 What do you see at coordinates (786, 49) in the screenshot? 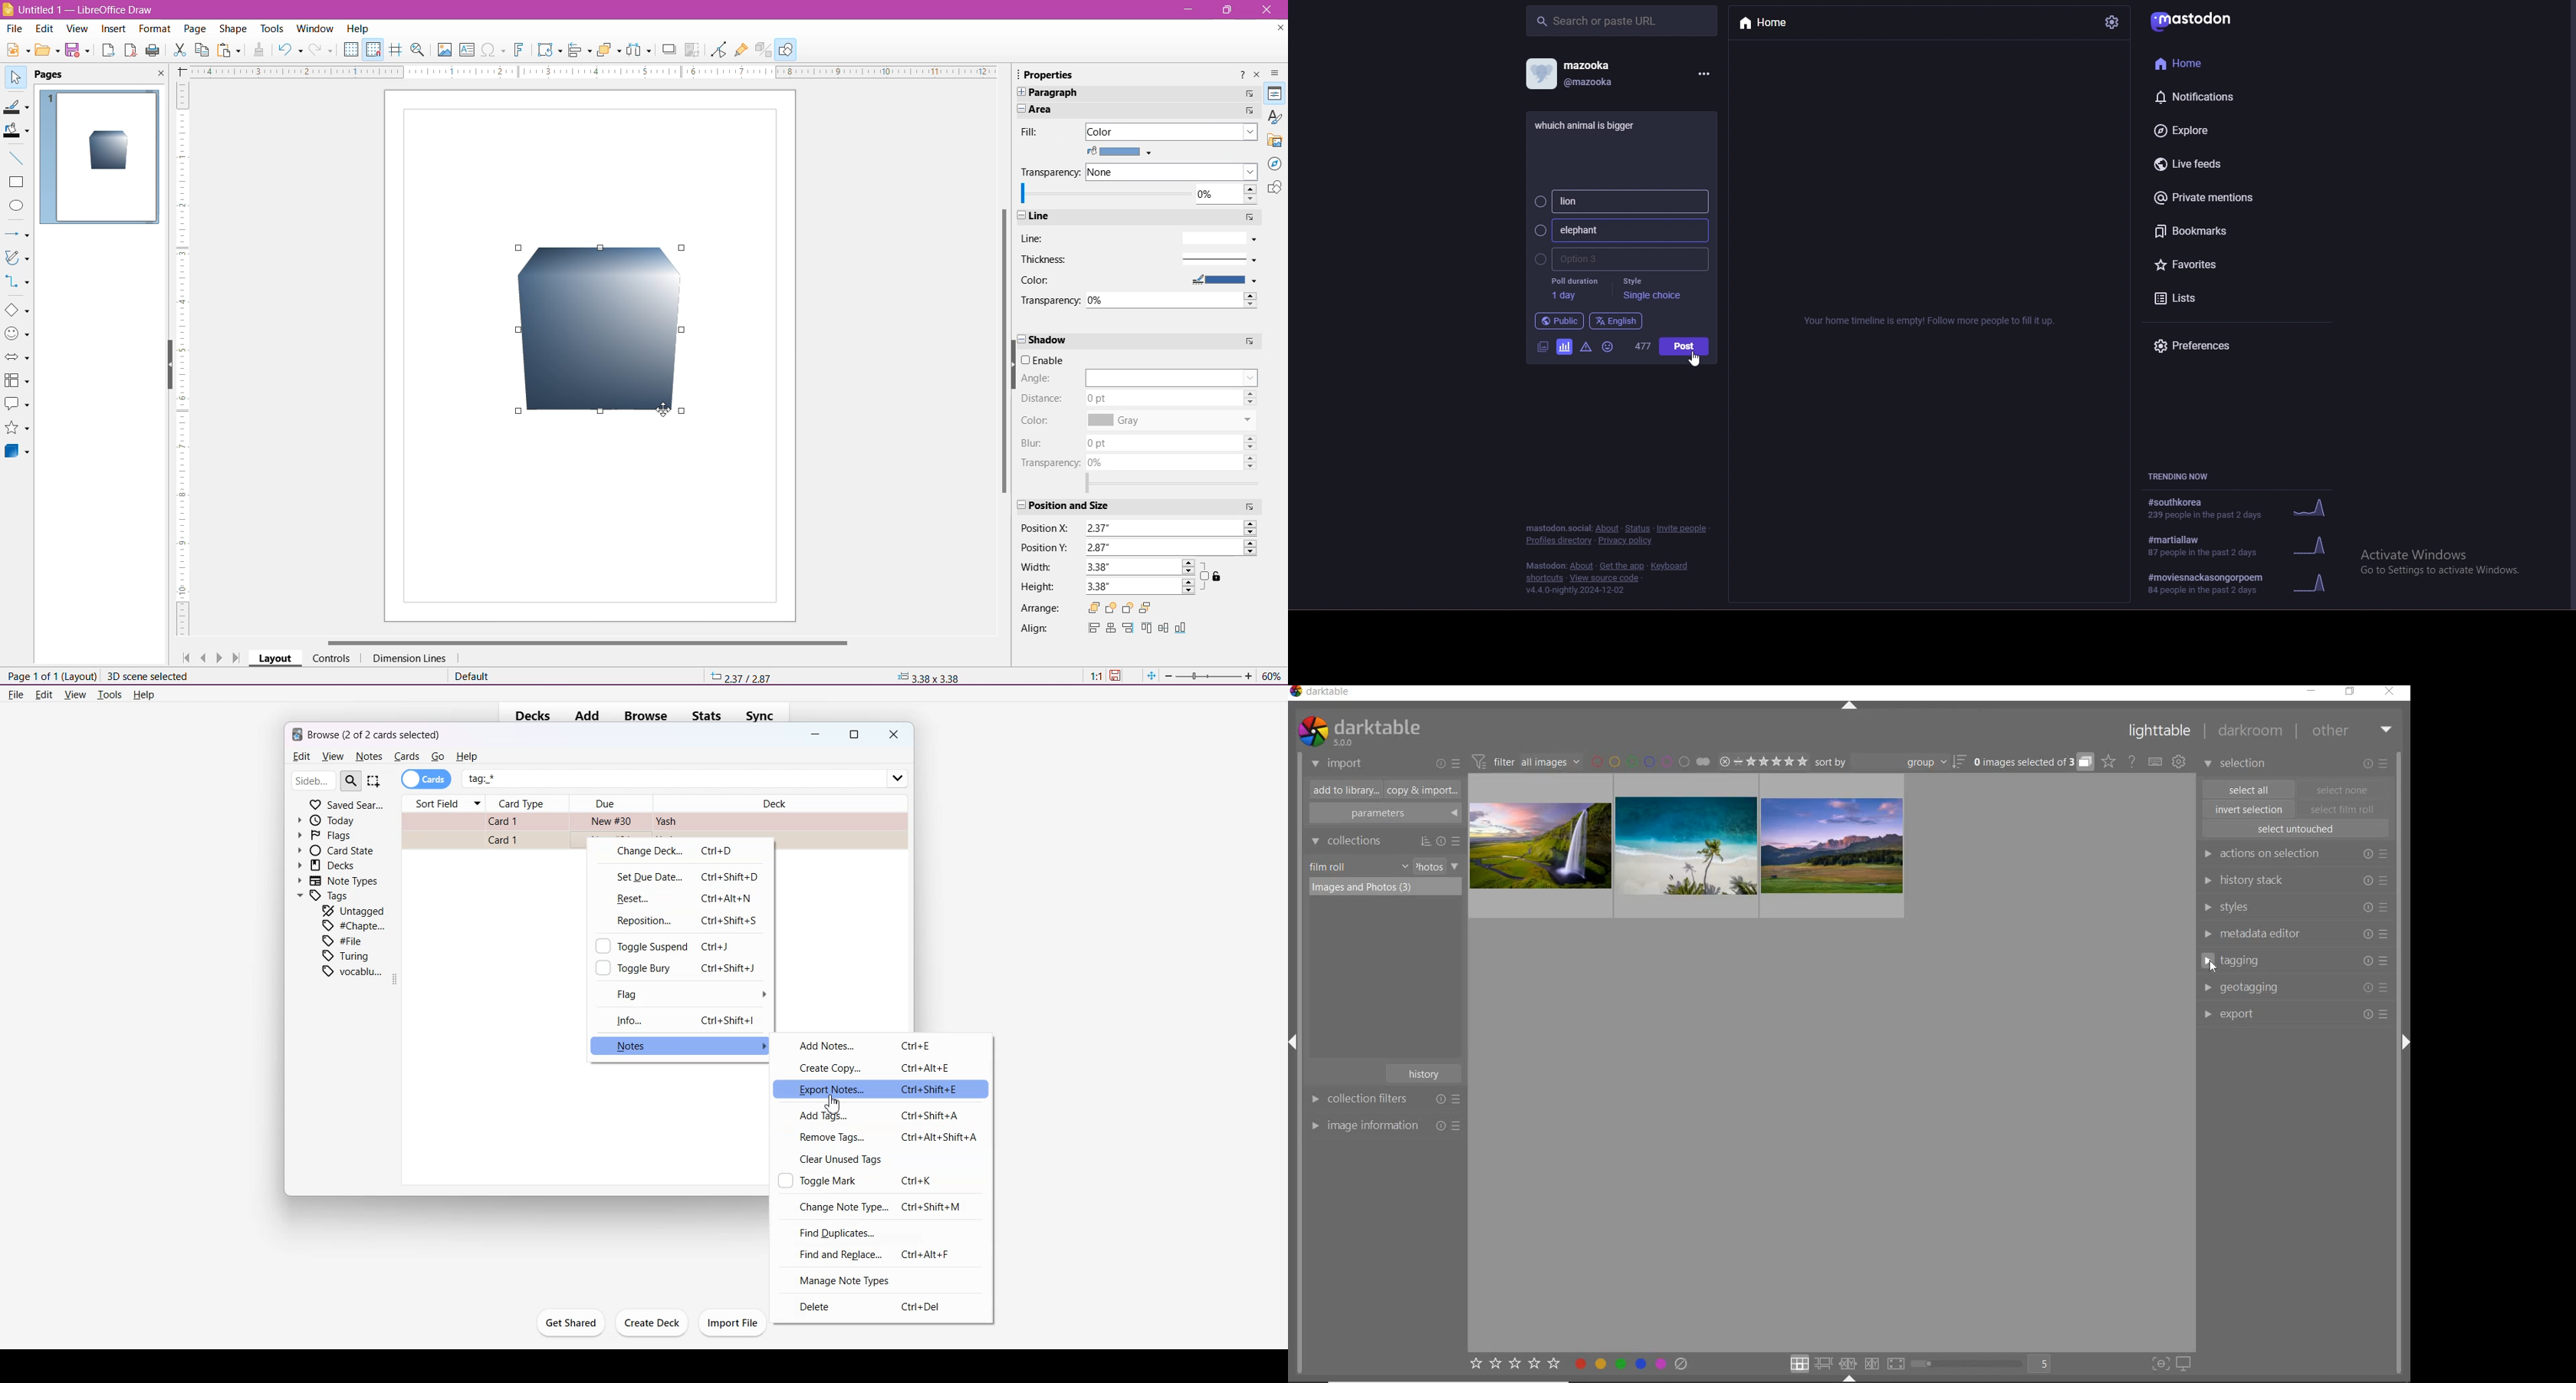
I see `Show Draw Functions` at bounding box center [786, 49].